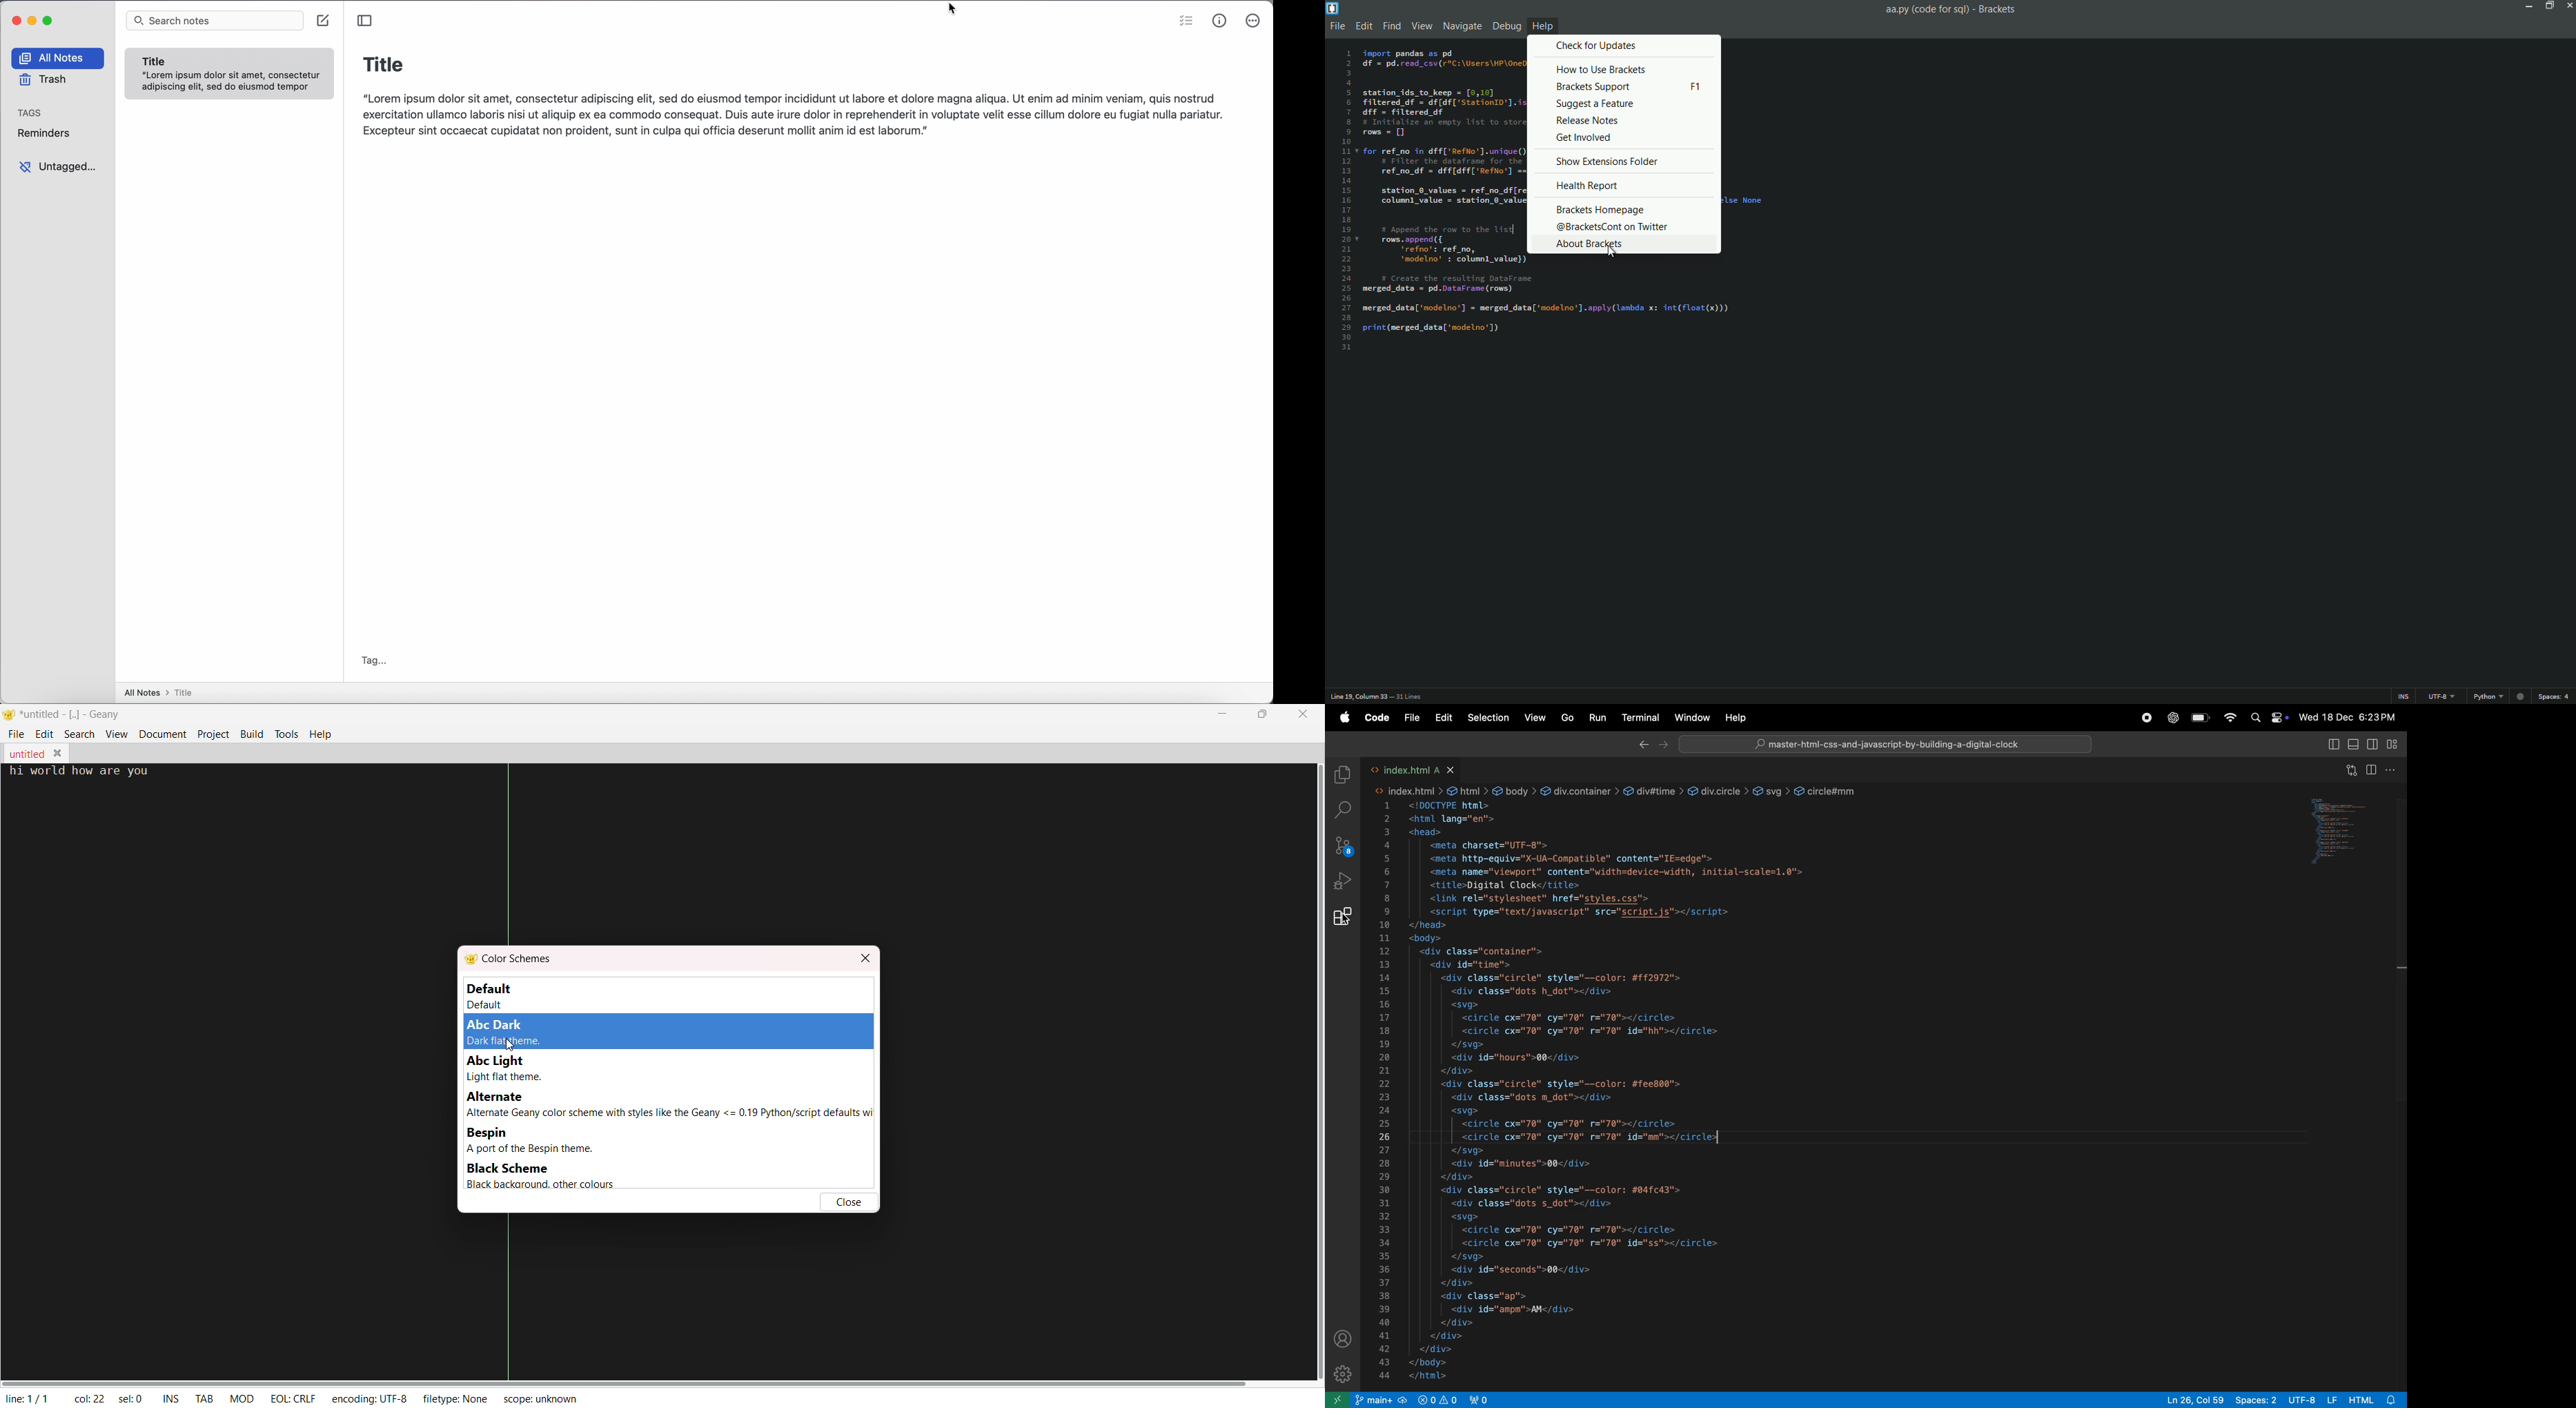  What do you see at coordinates (1341, 775) in the screenshot?
I see `explore` at bounding box center [1341, 775].